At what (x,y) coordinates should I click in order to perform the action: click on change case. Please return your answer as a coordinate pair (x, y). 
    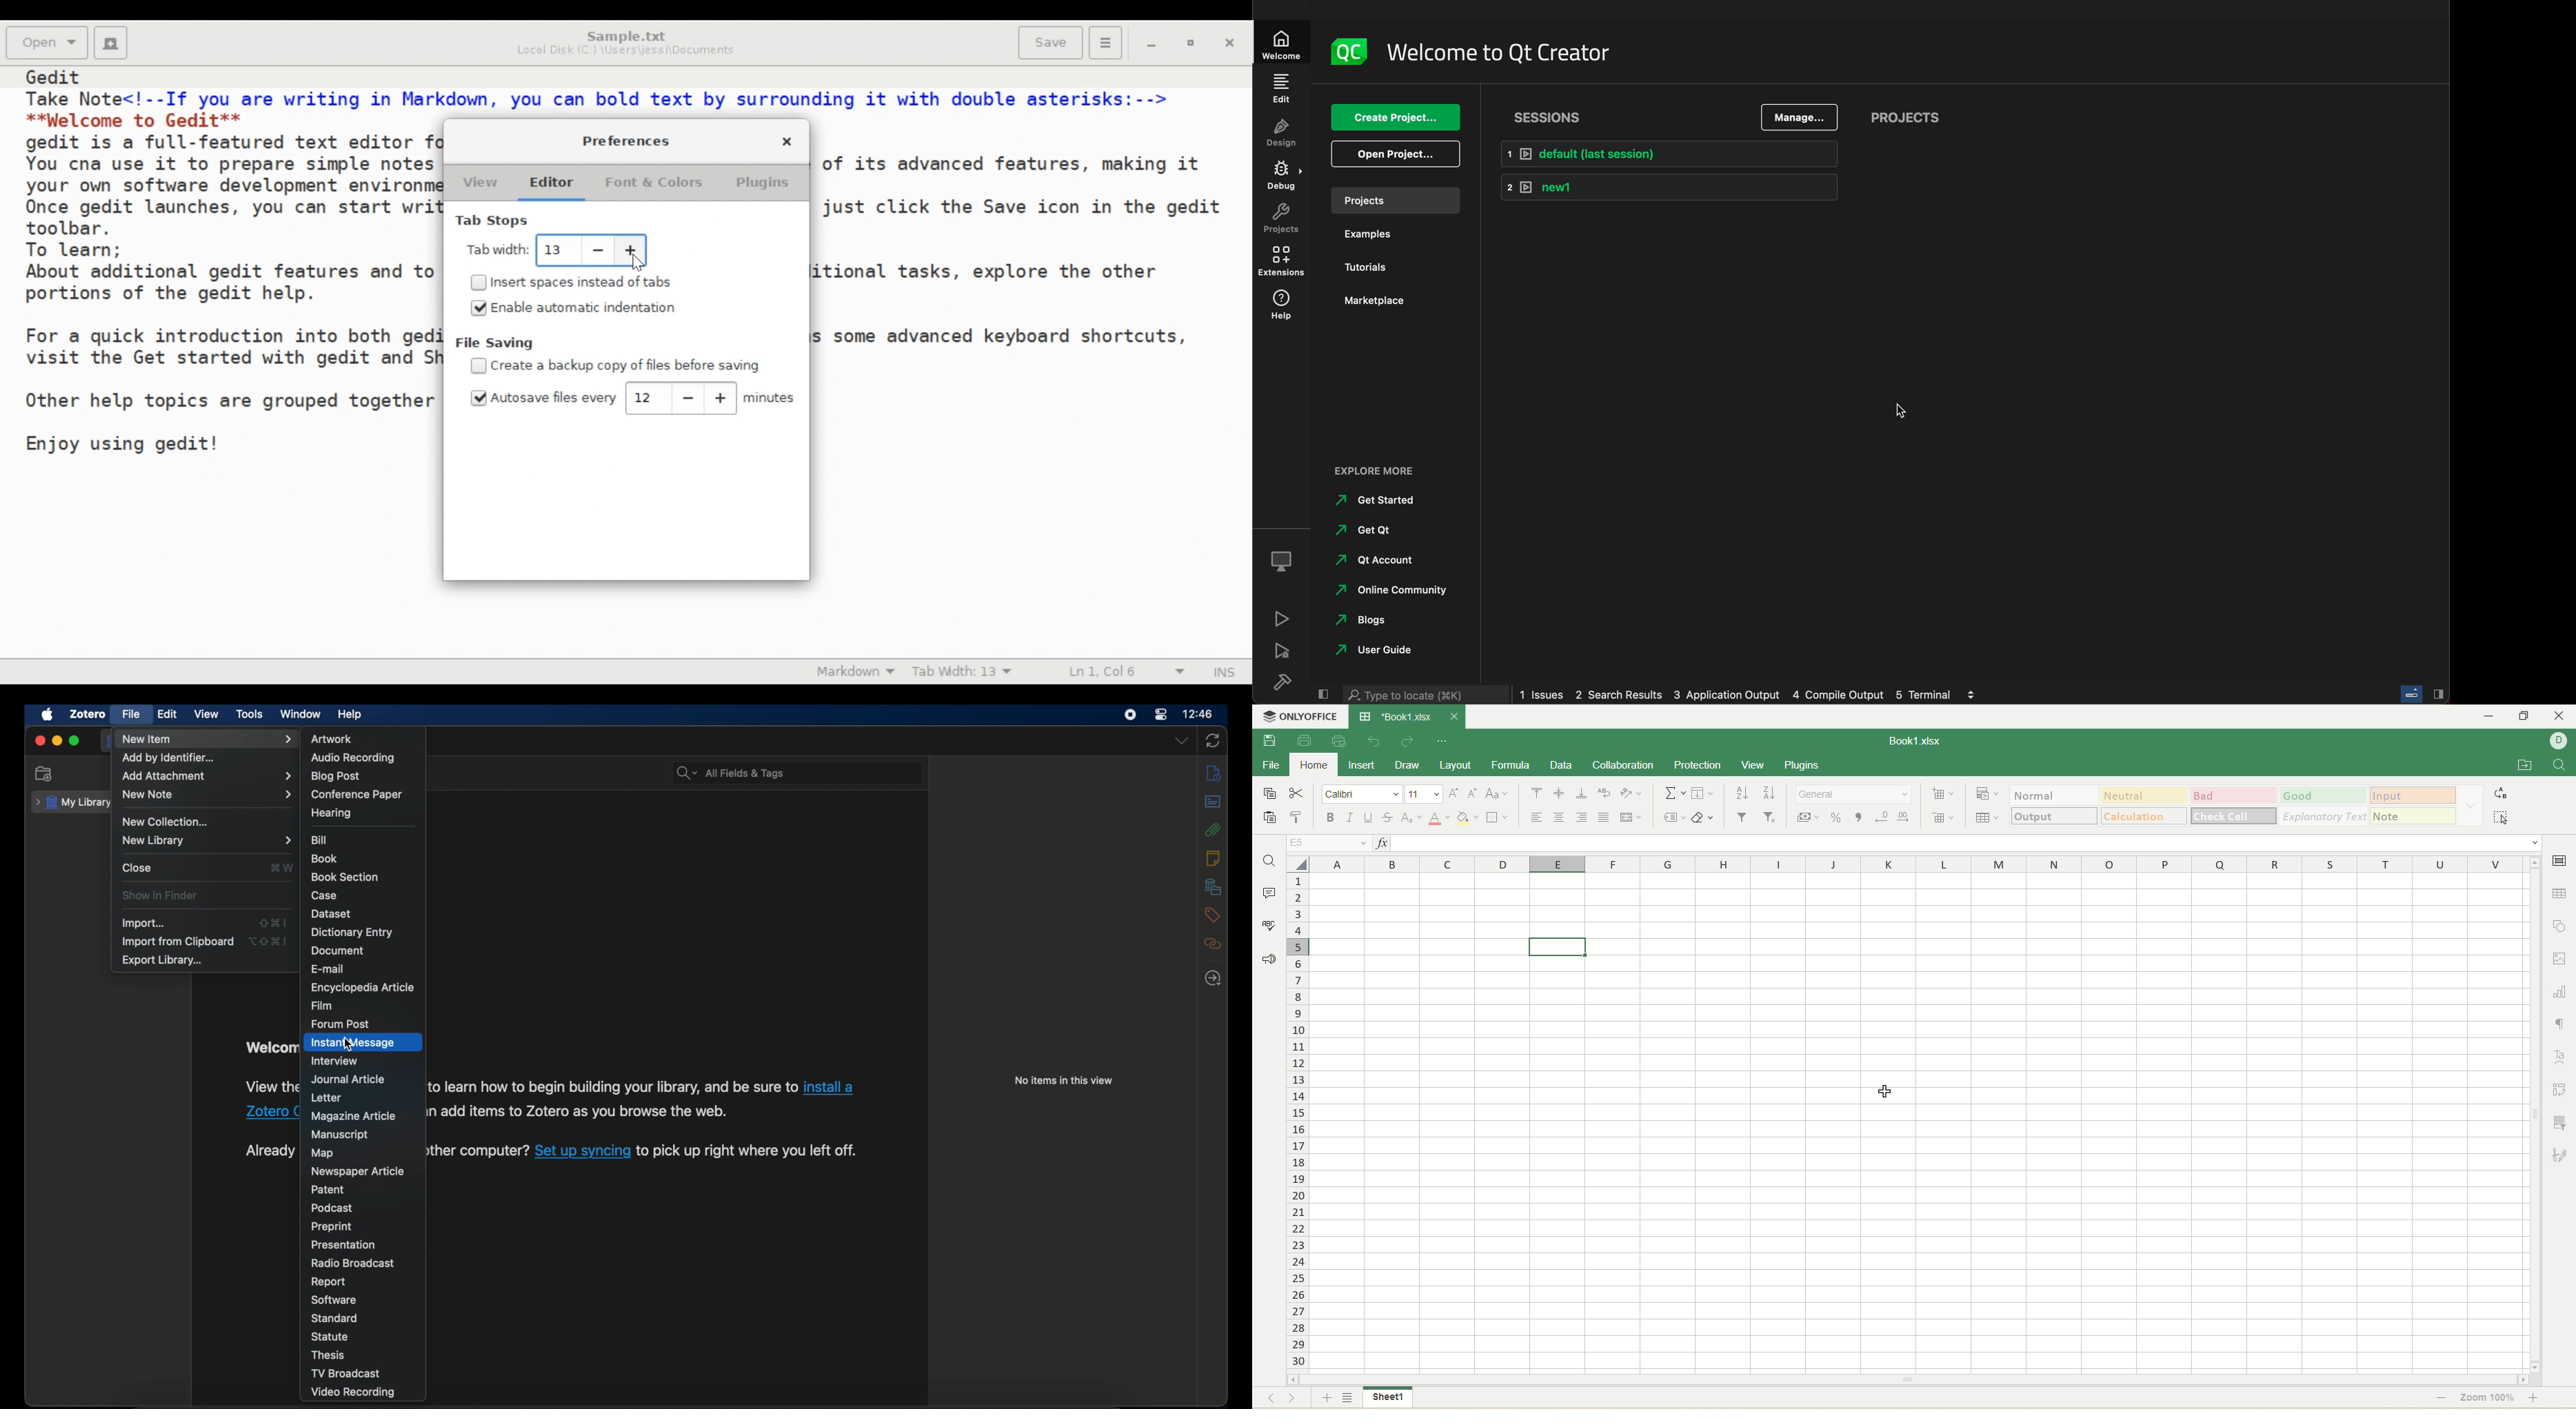
    Looking at the image, I should click on (1498, 793).